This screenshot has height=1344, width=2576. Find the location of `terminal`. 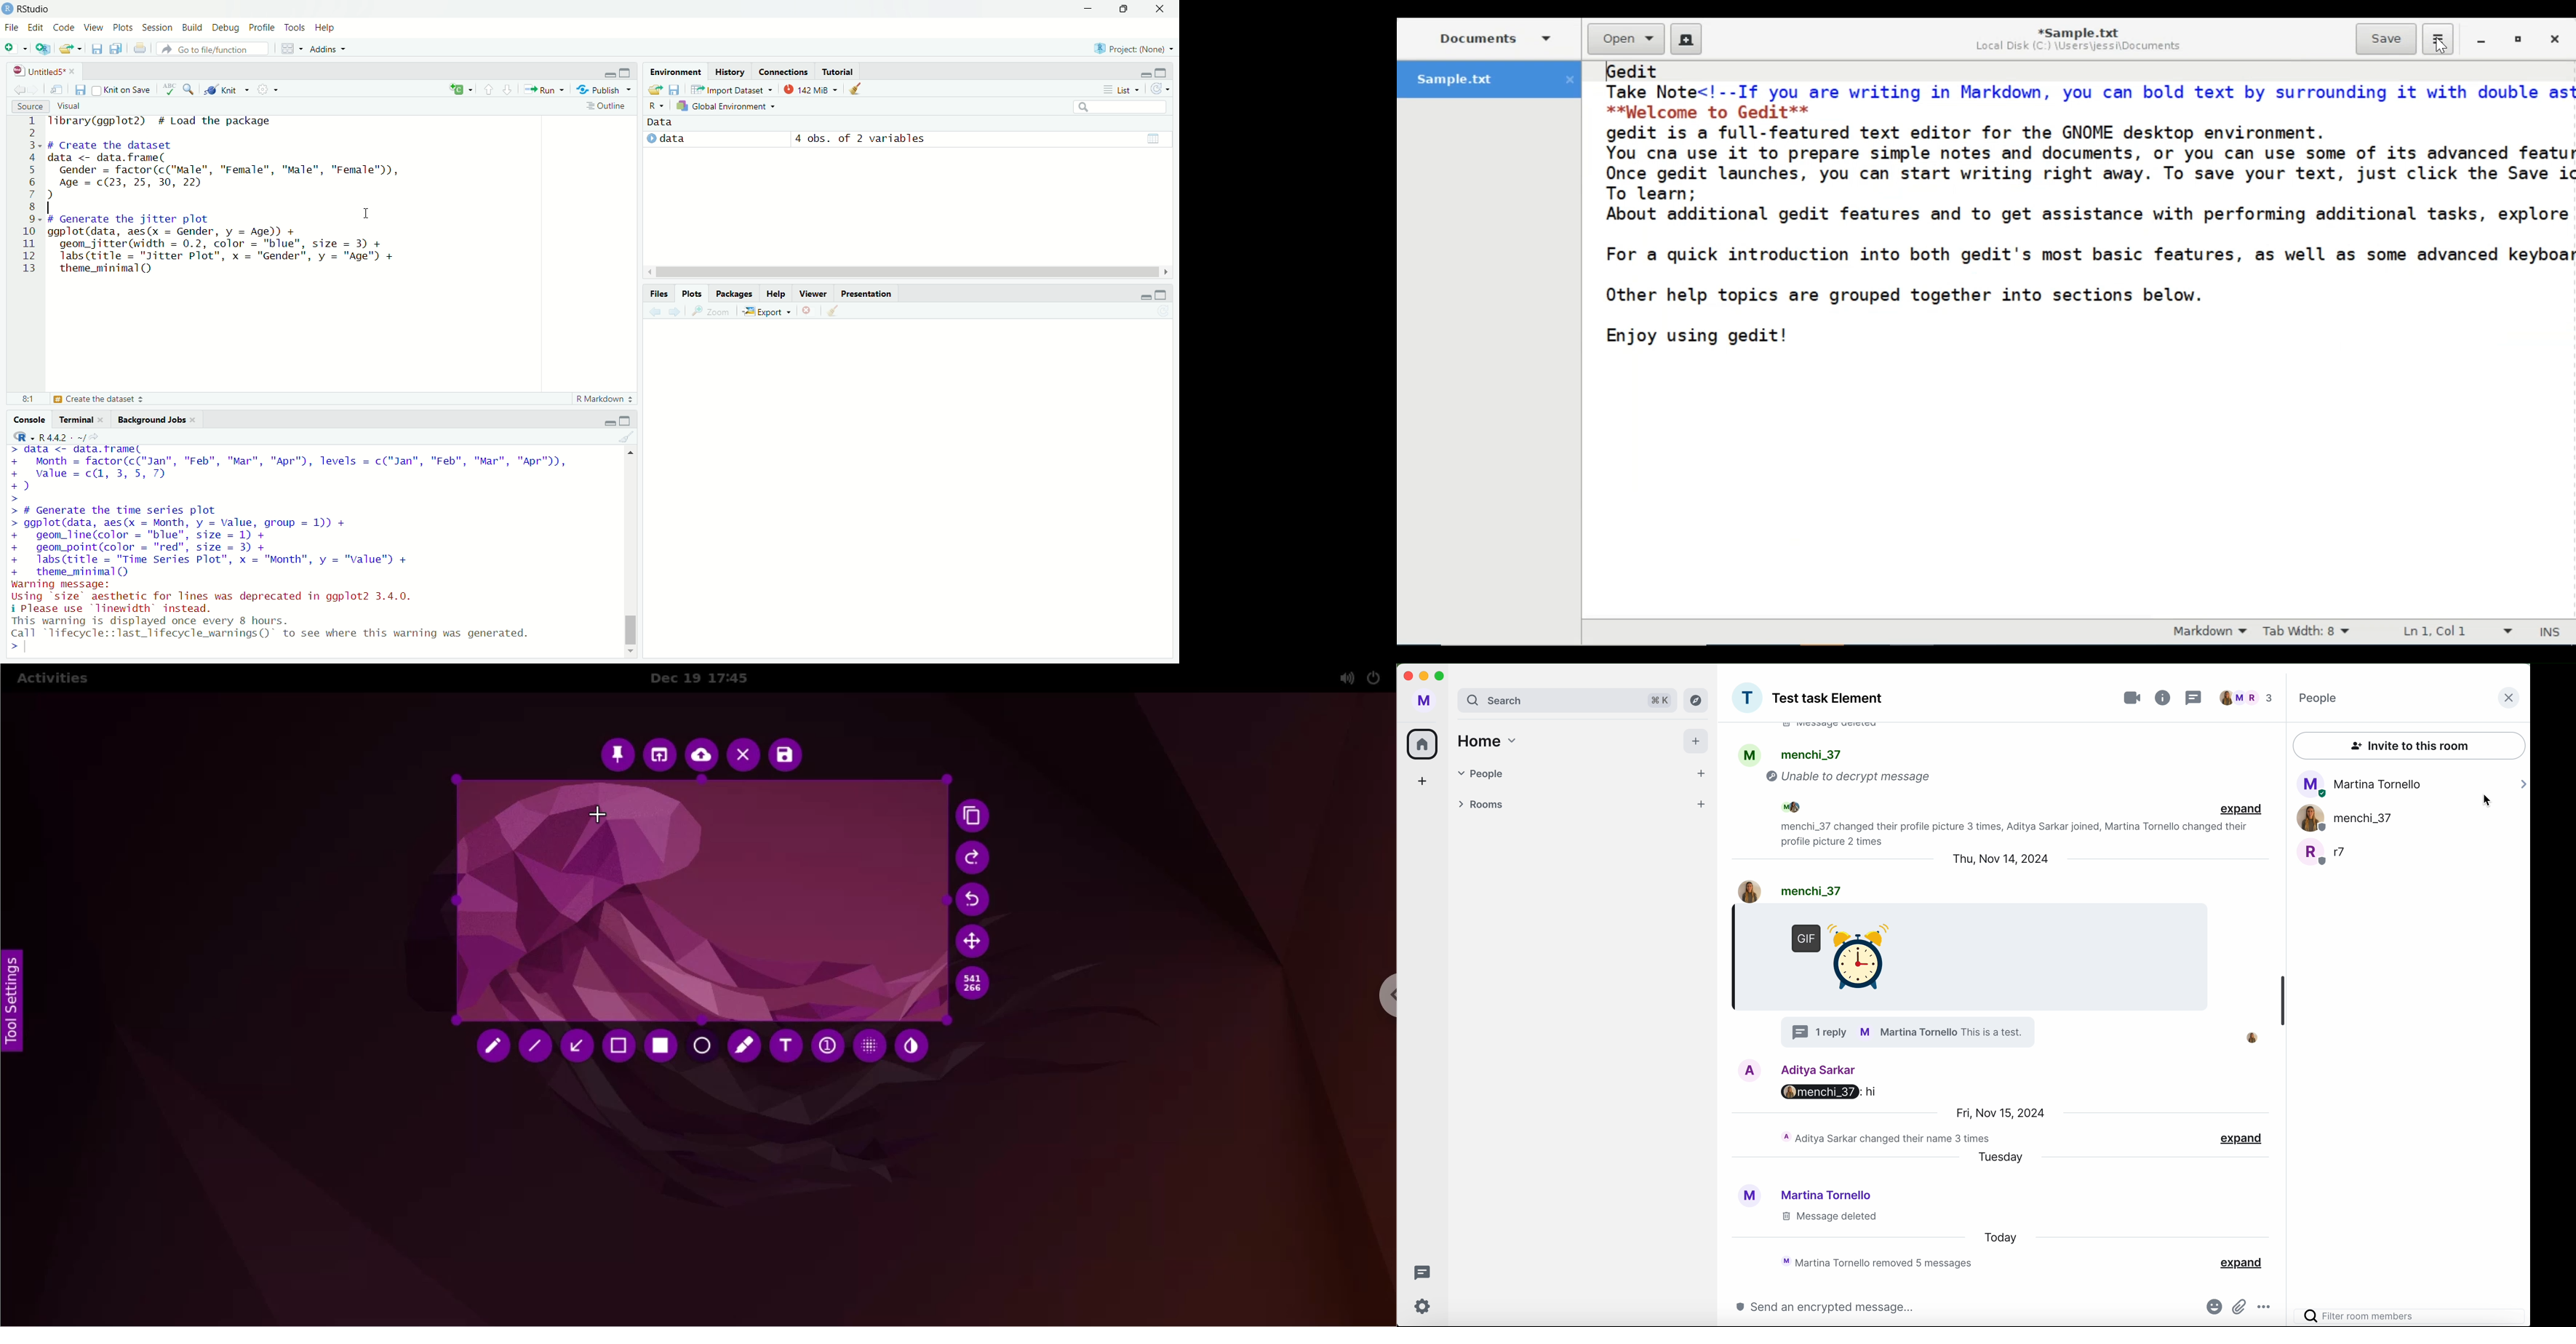

terminal is located at coordinates (74, 418).